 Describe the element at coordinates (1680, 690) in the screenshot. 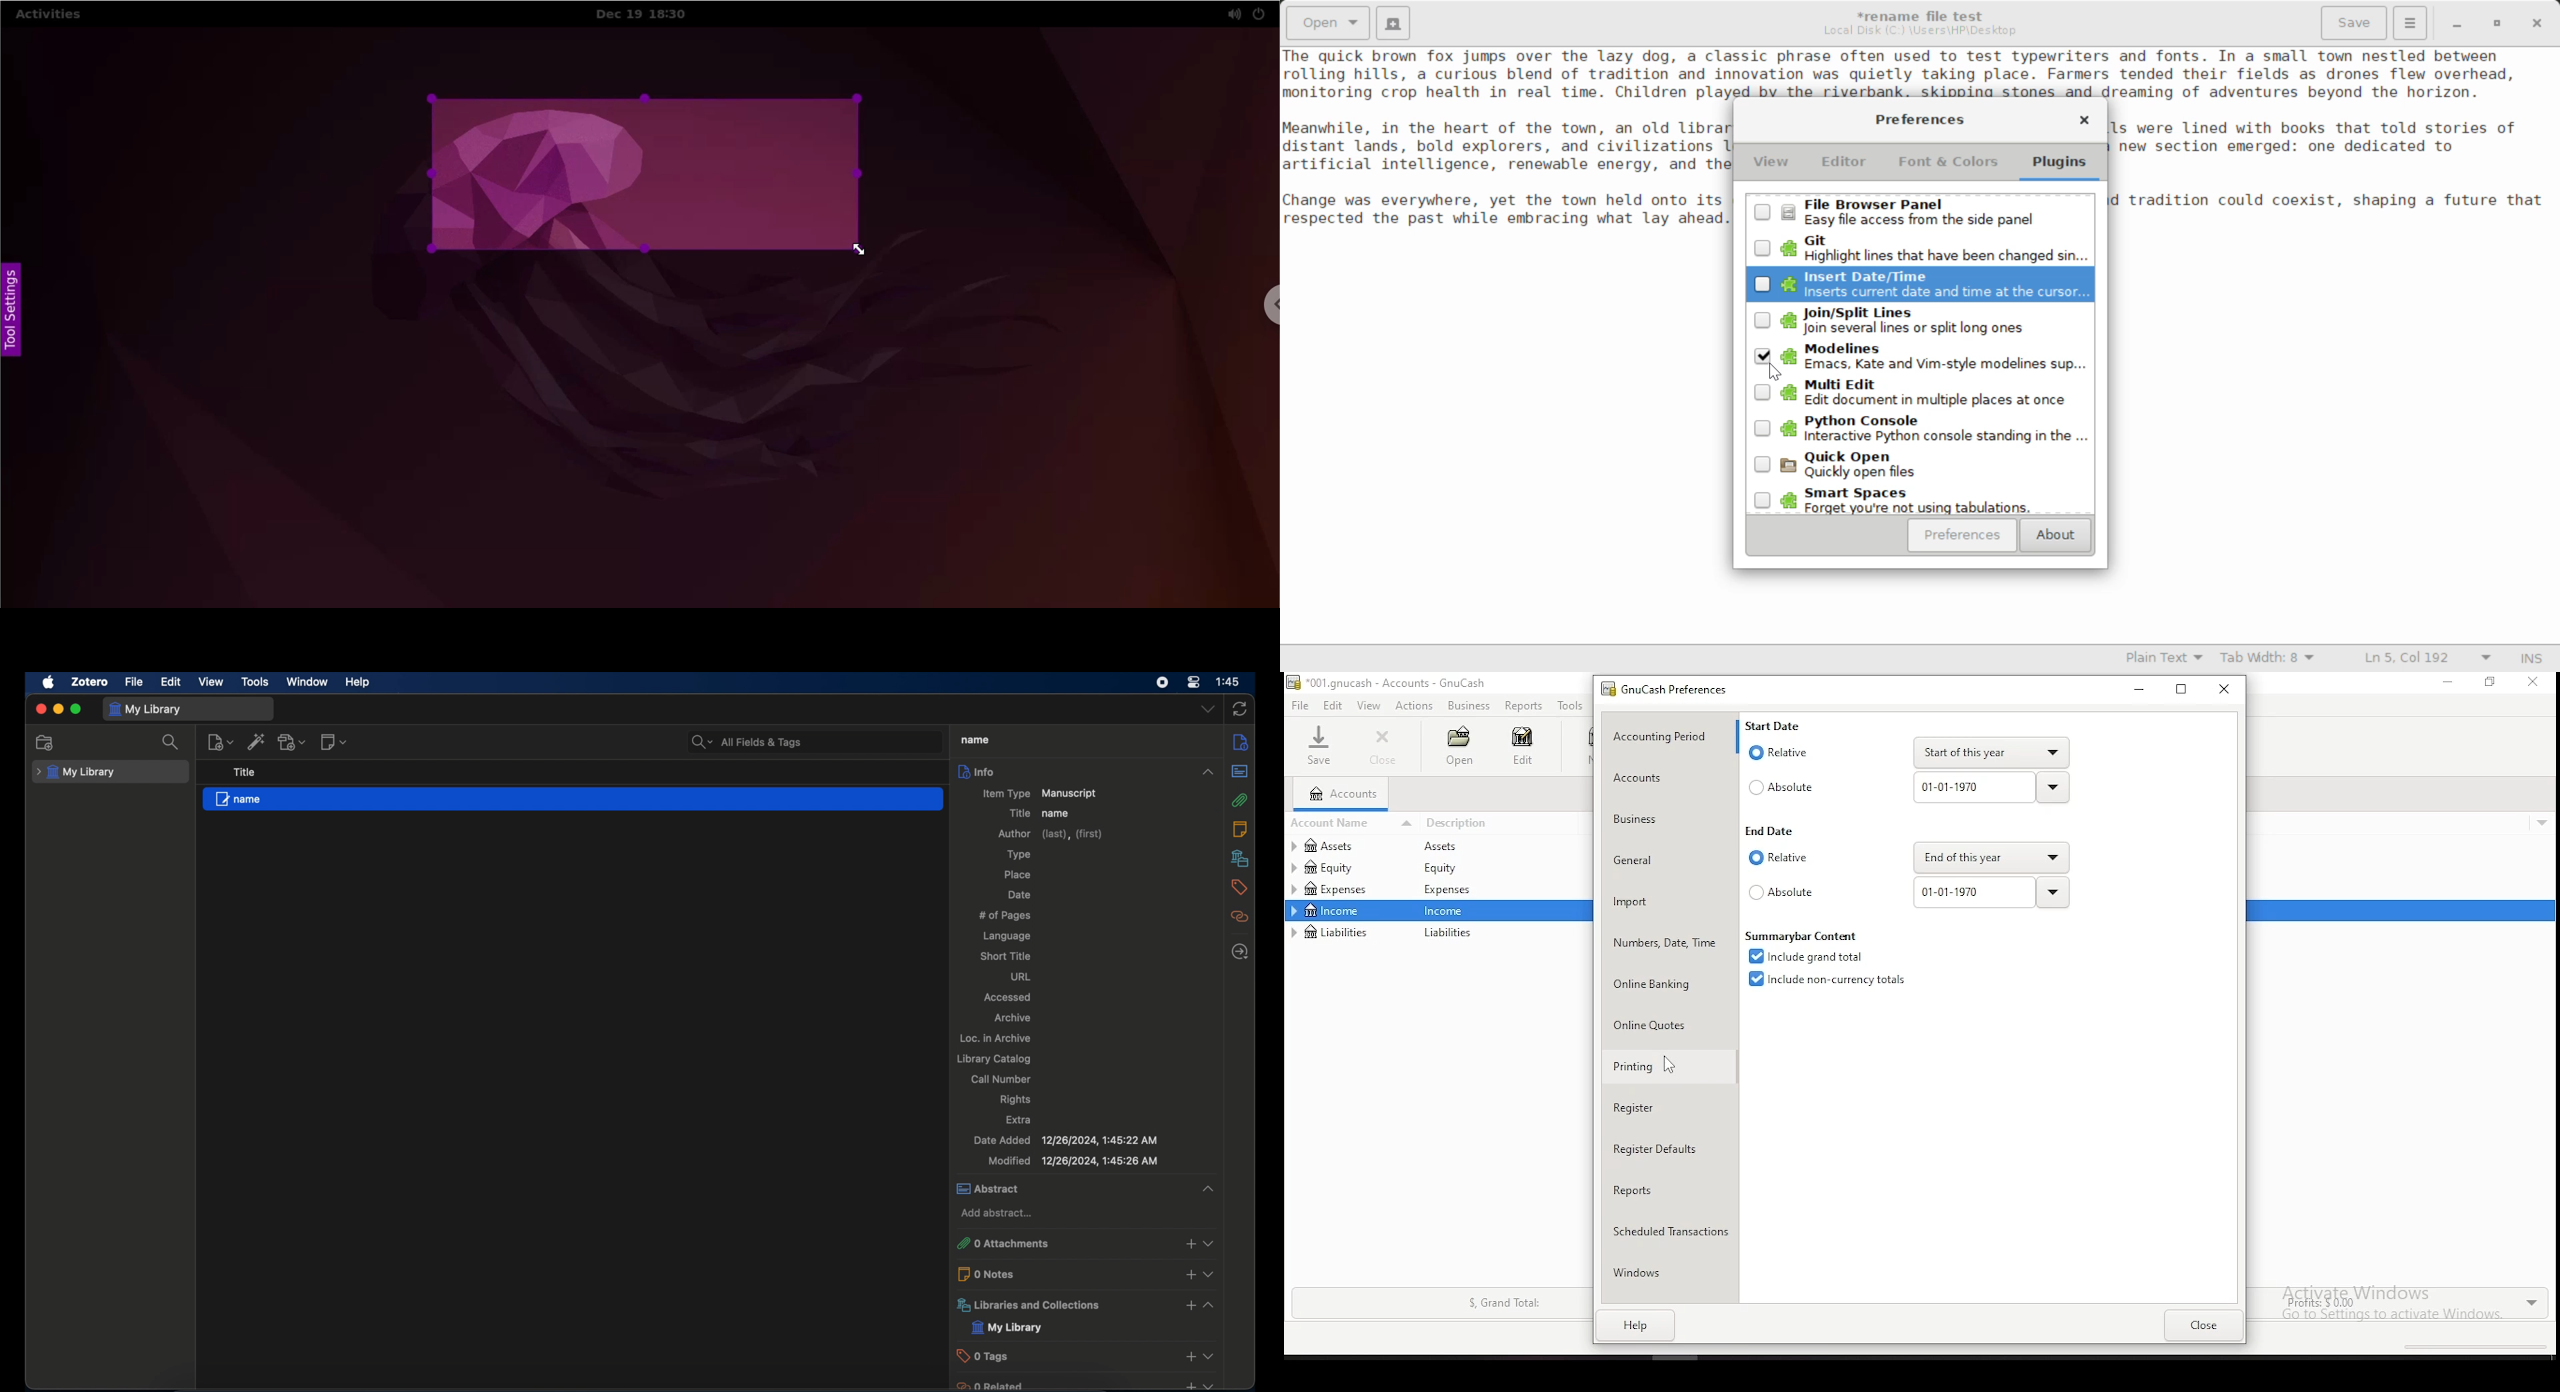

I see `GNUcash preferences` at that location.